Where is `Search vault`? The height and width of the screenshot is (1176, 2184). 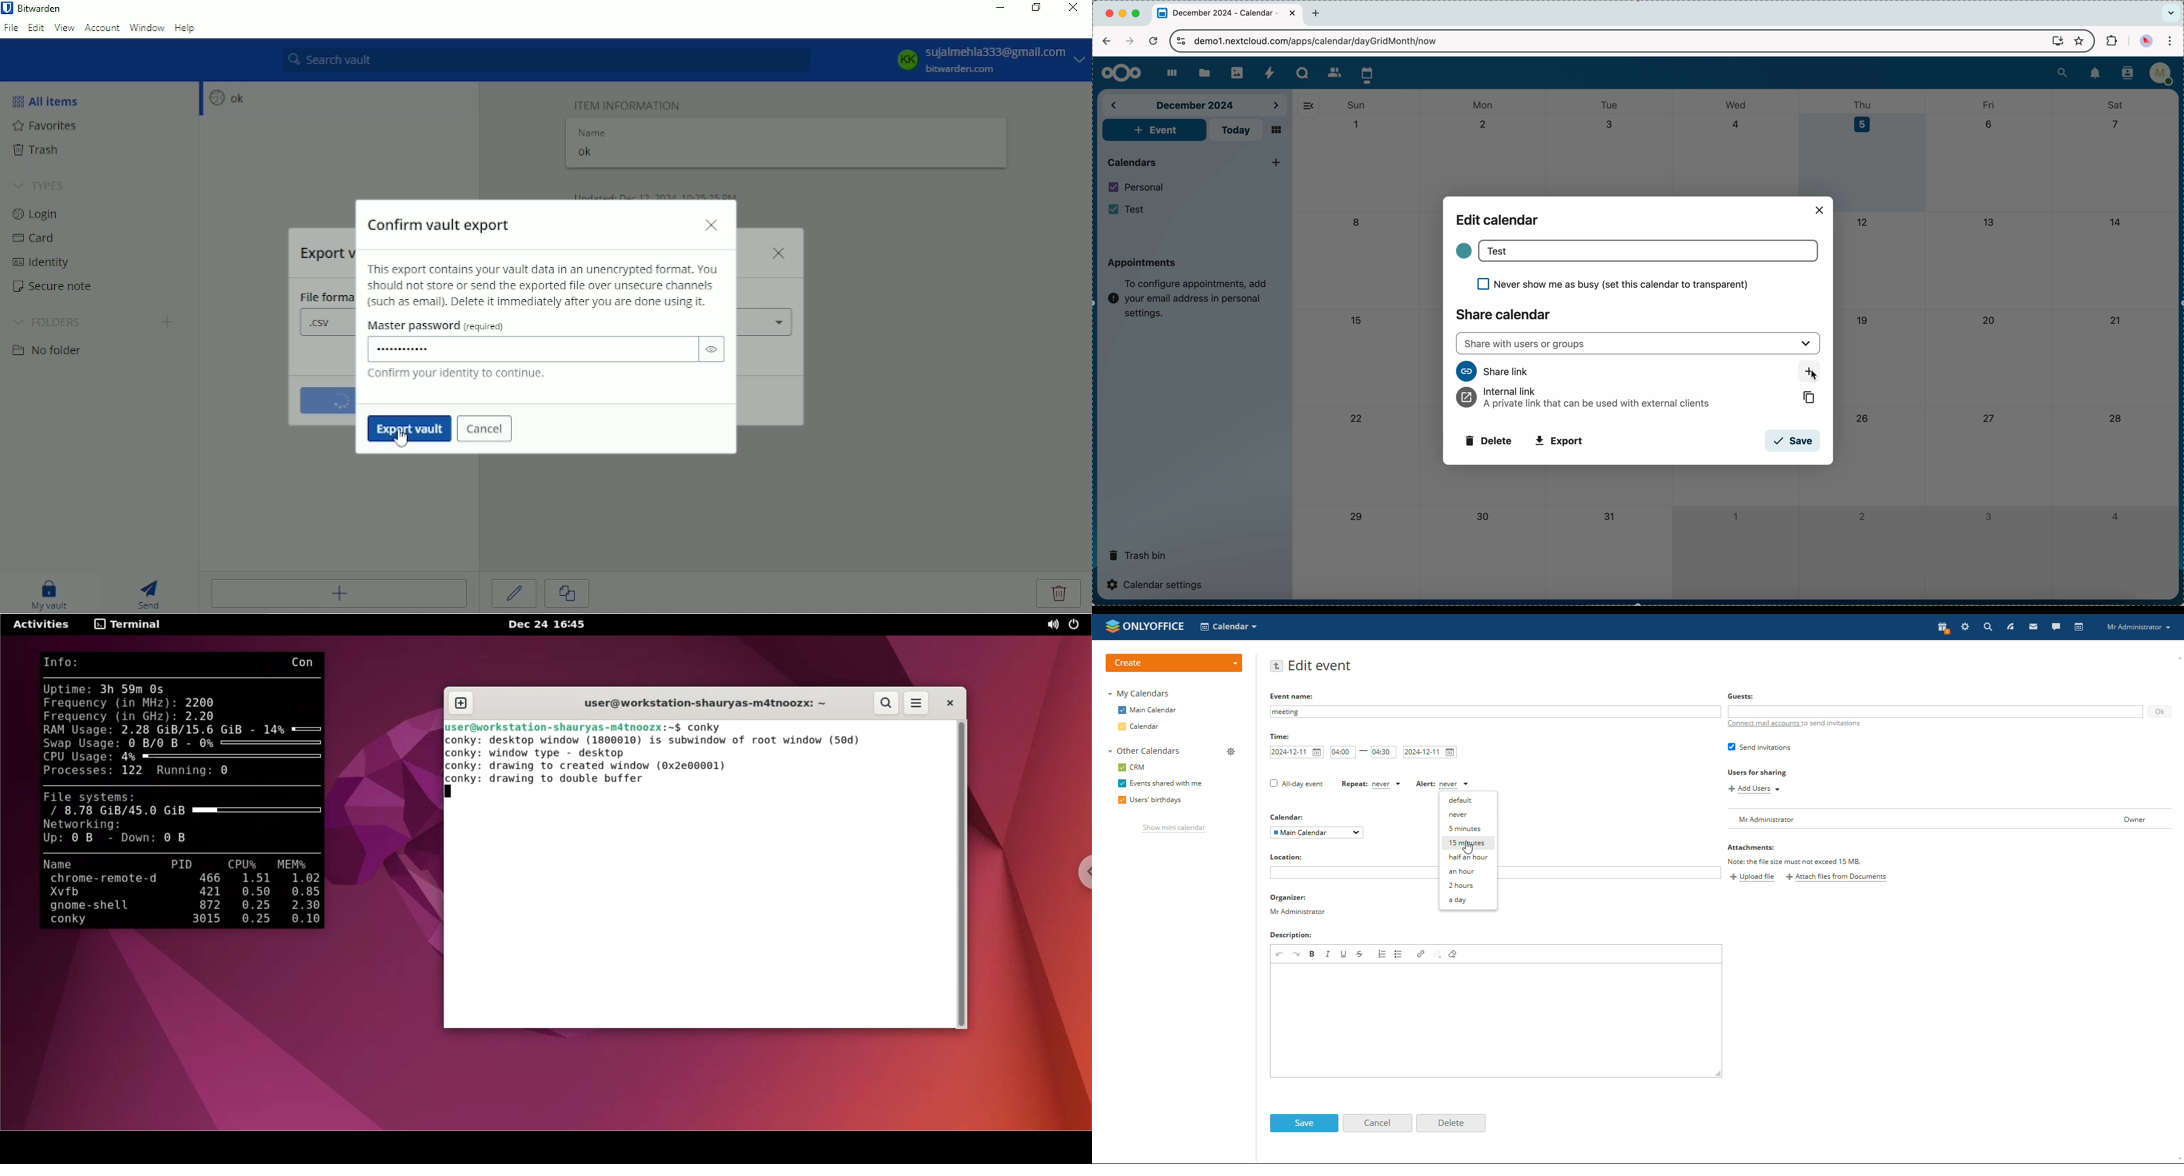
Search vault is located at coordinates (546, 60).